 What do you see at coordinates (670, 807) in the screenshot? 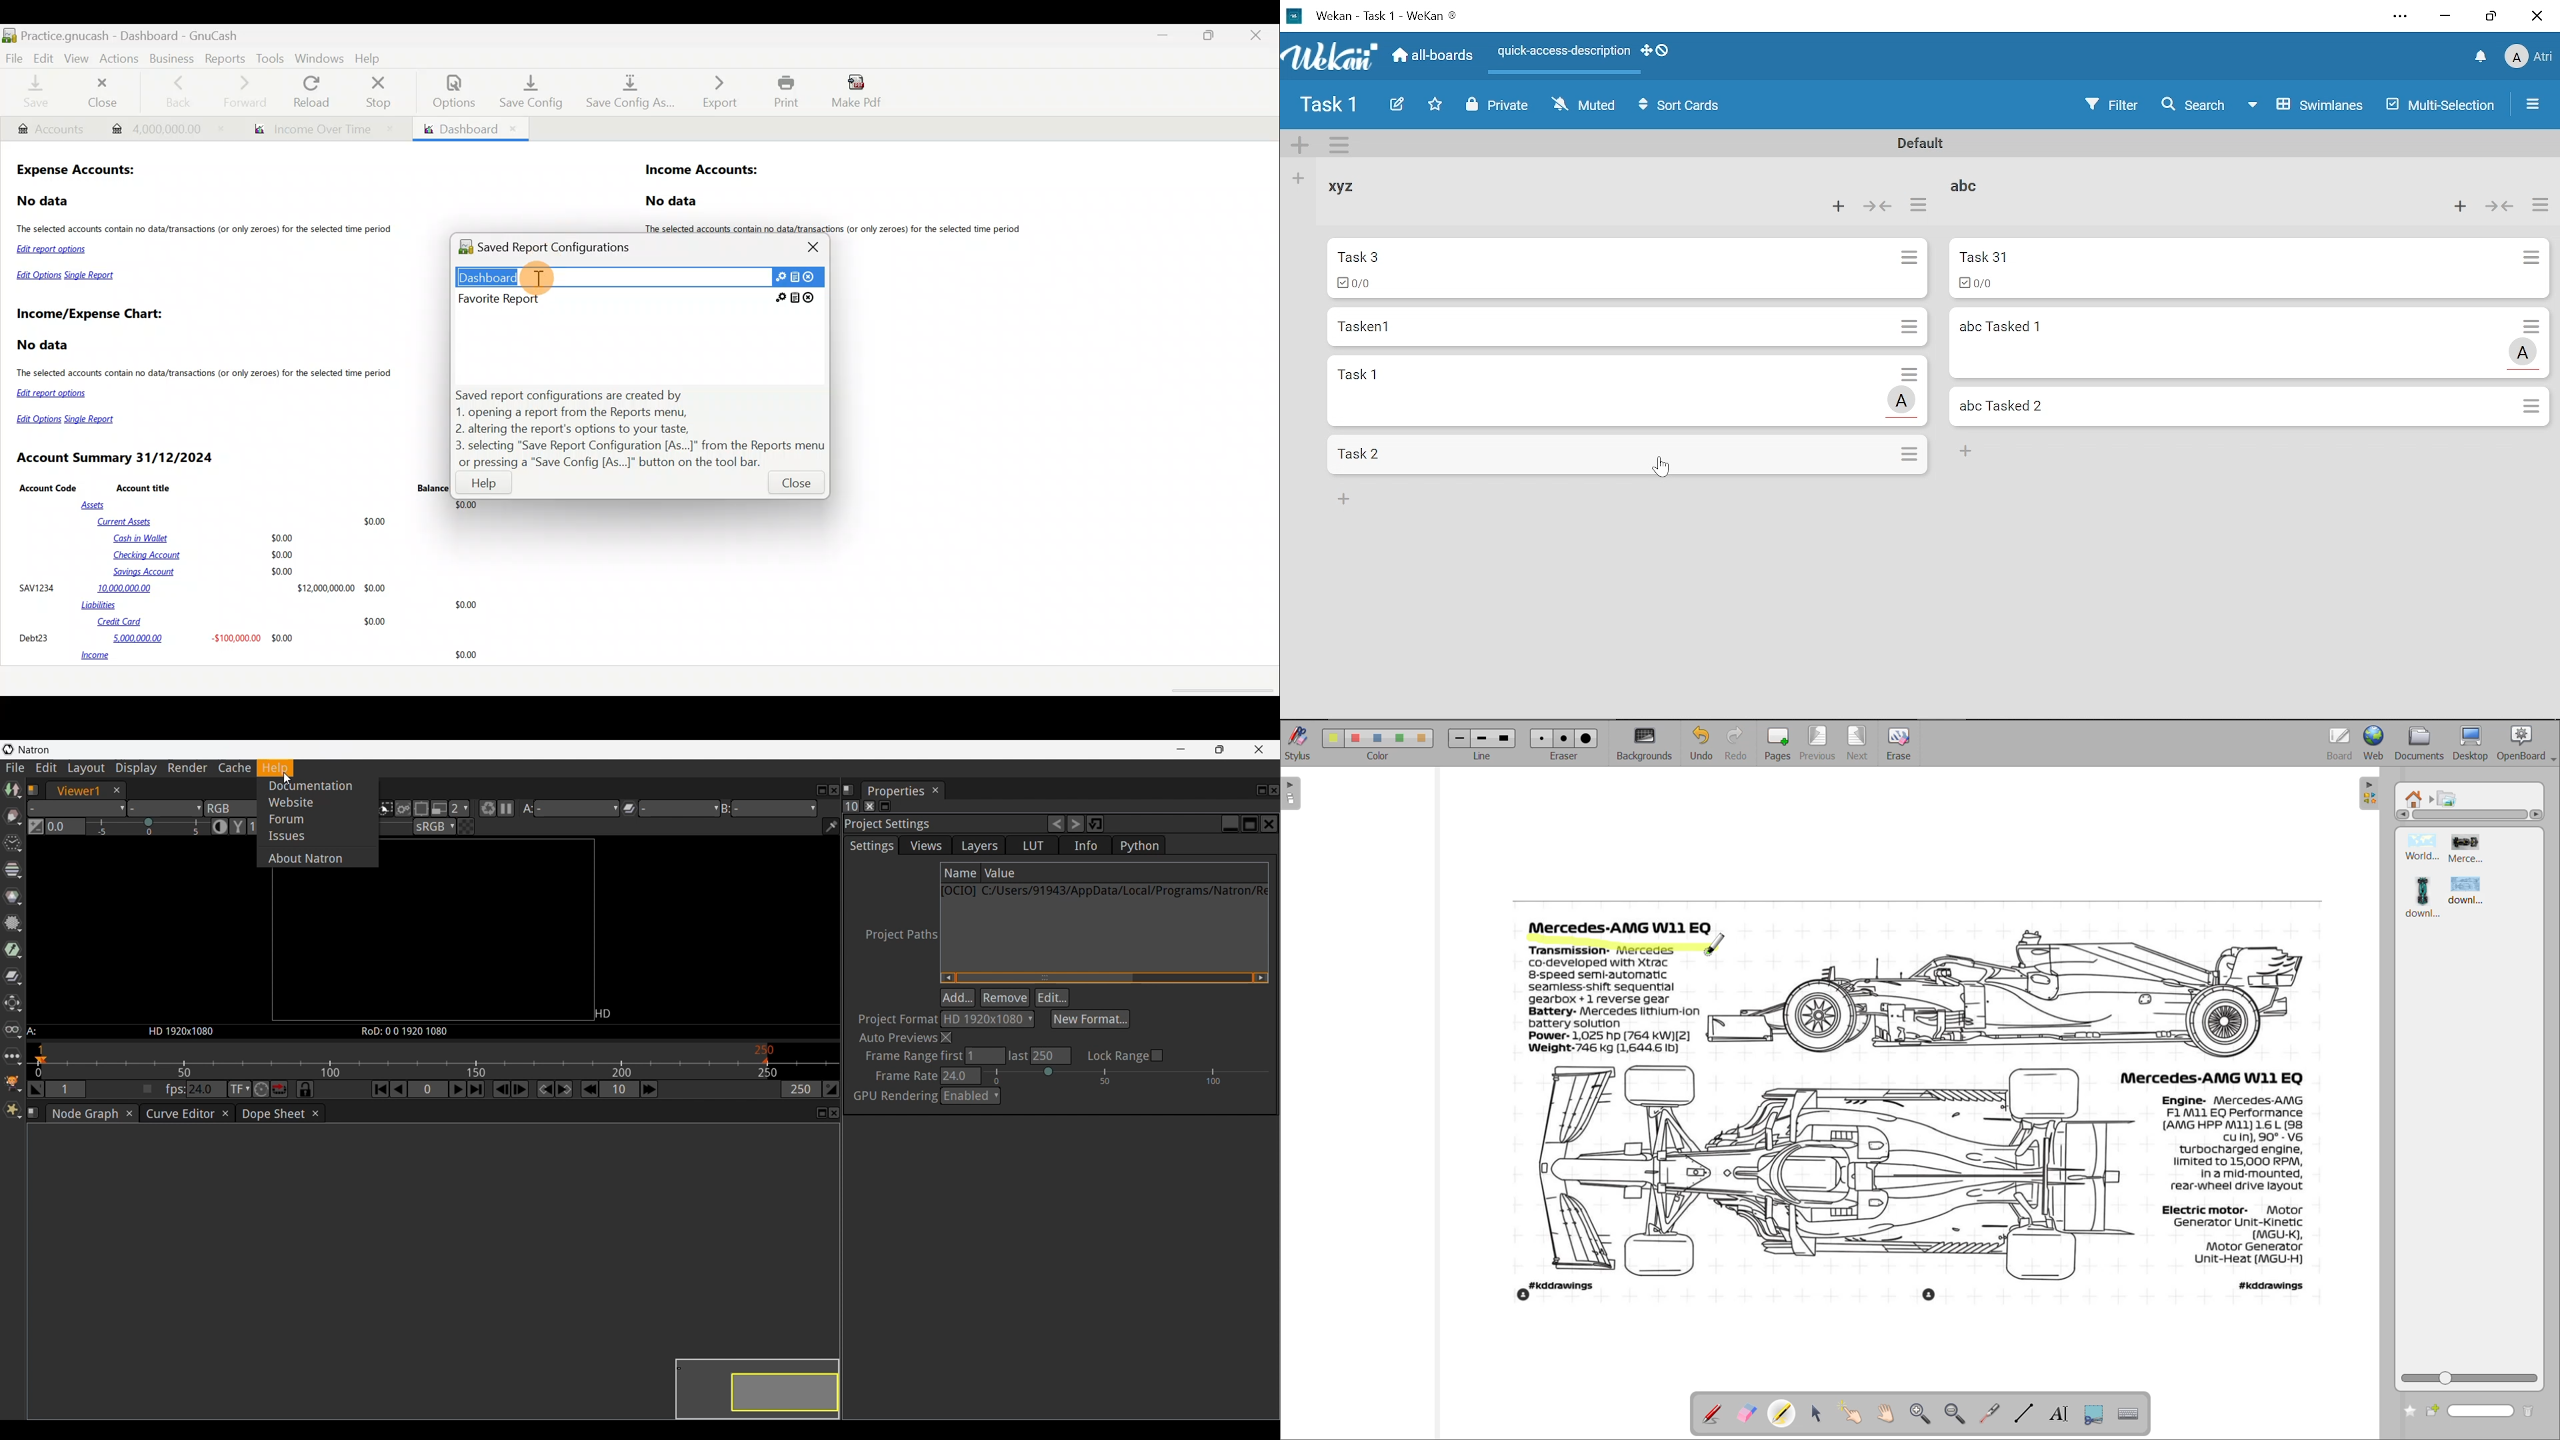
I see `Operation applied between viewer input A and B` at bounding box center [670, 807].